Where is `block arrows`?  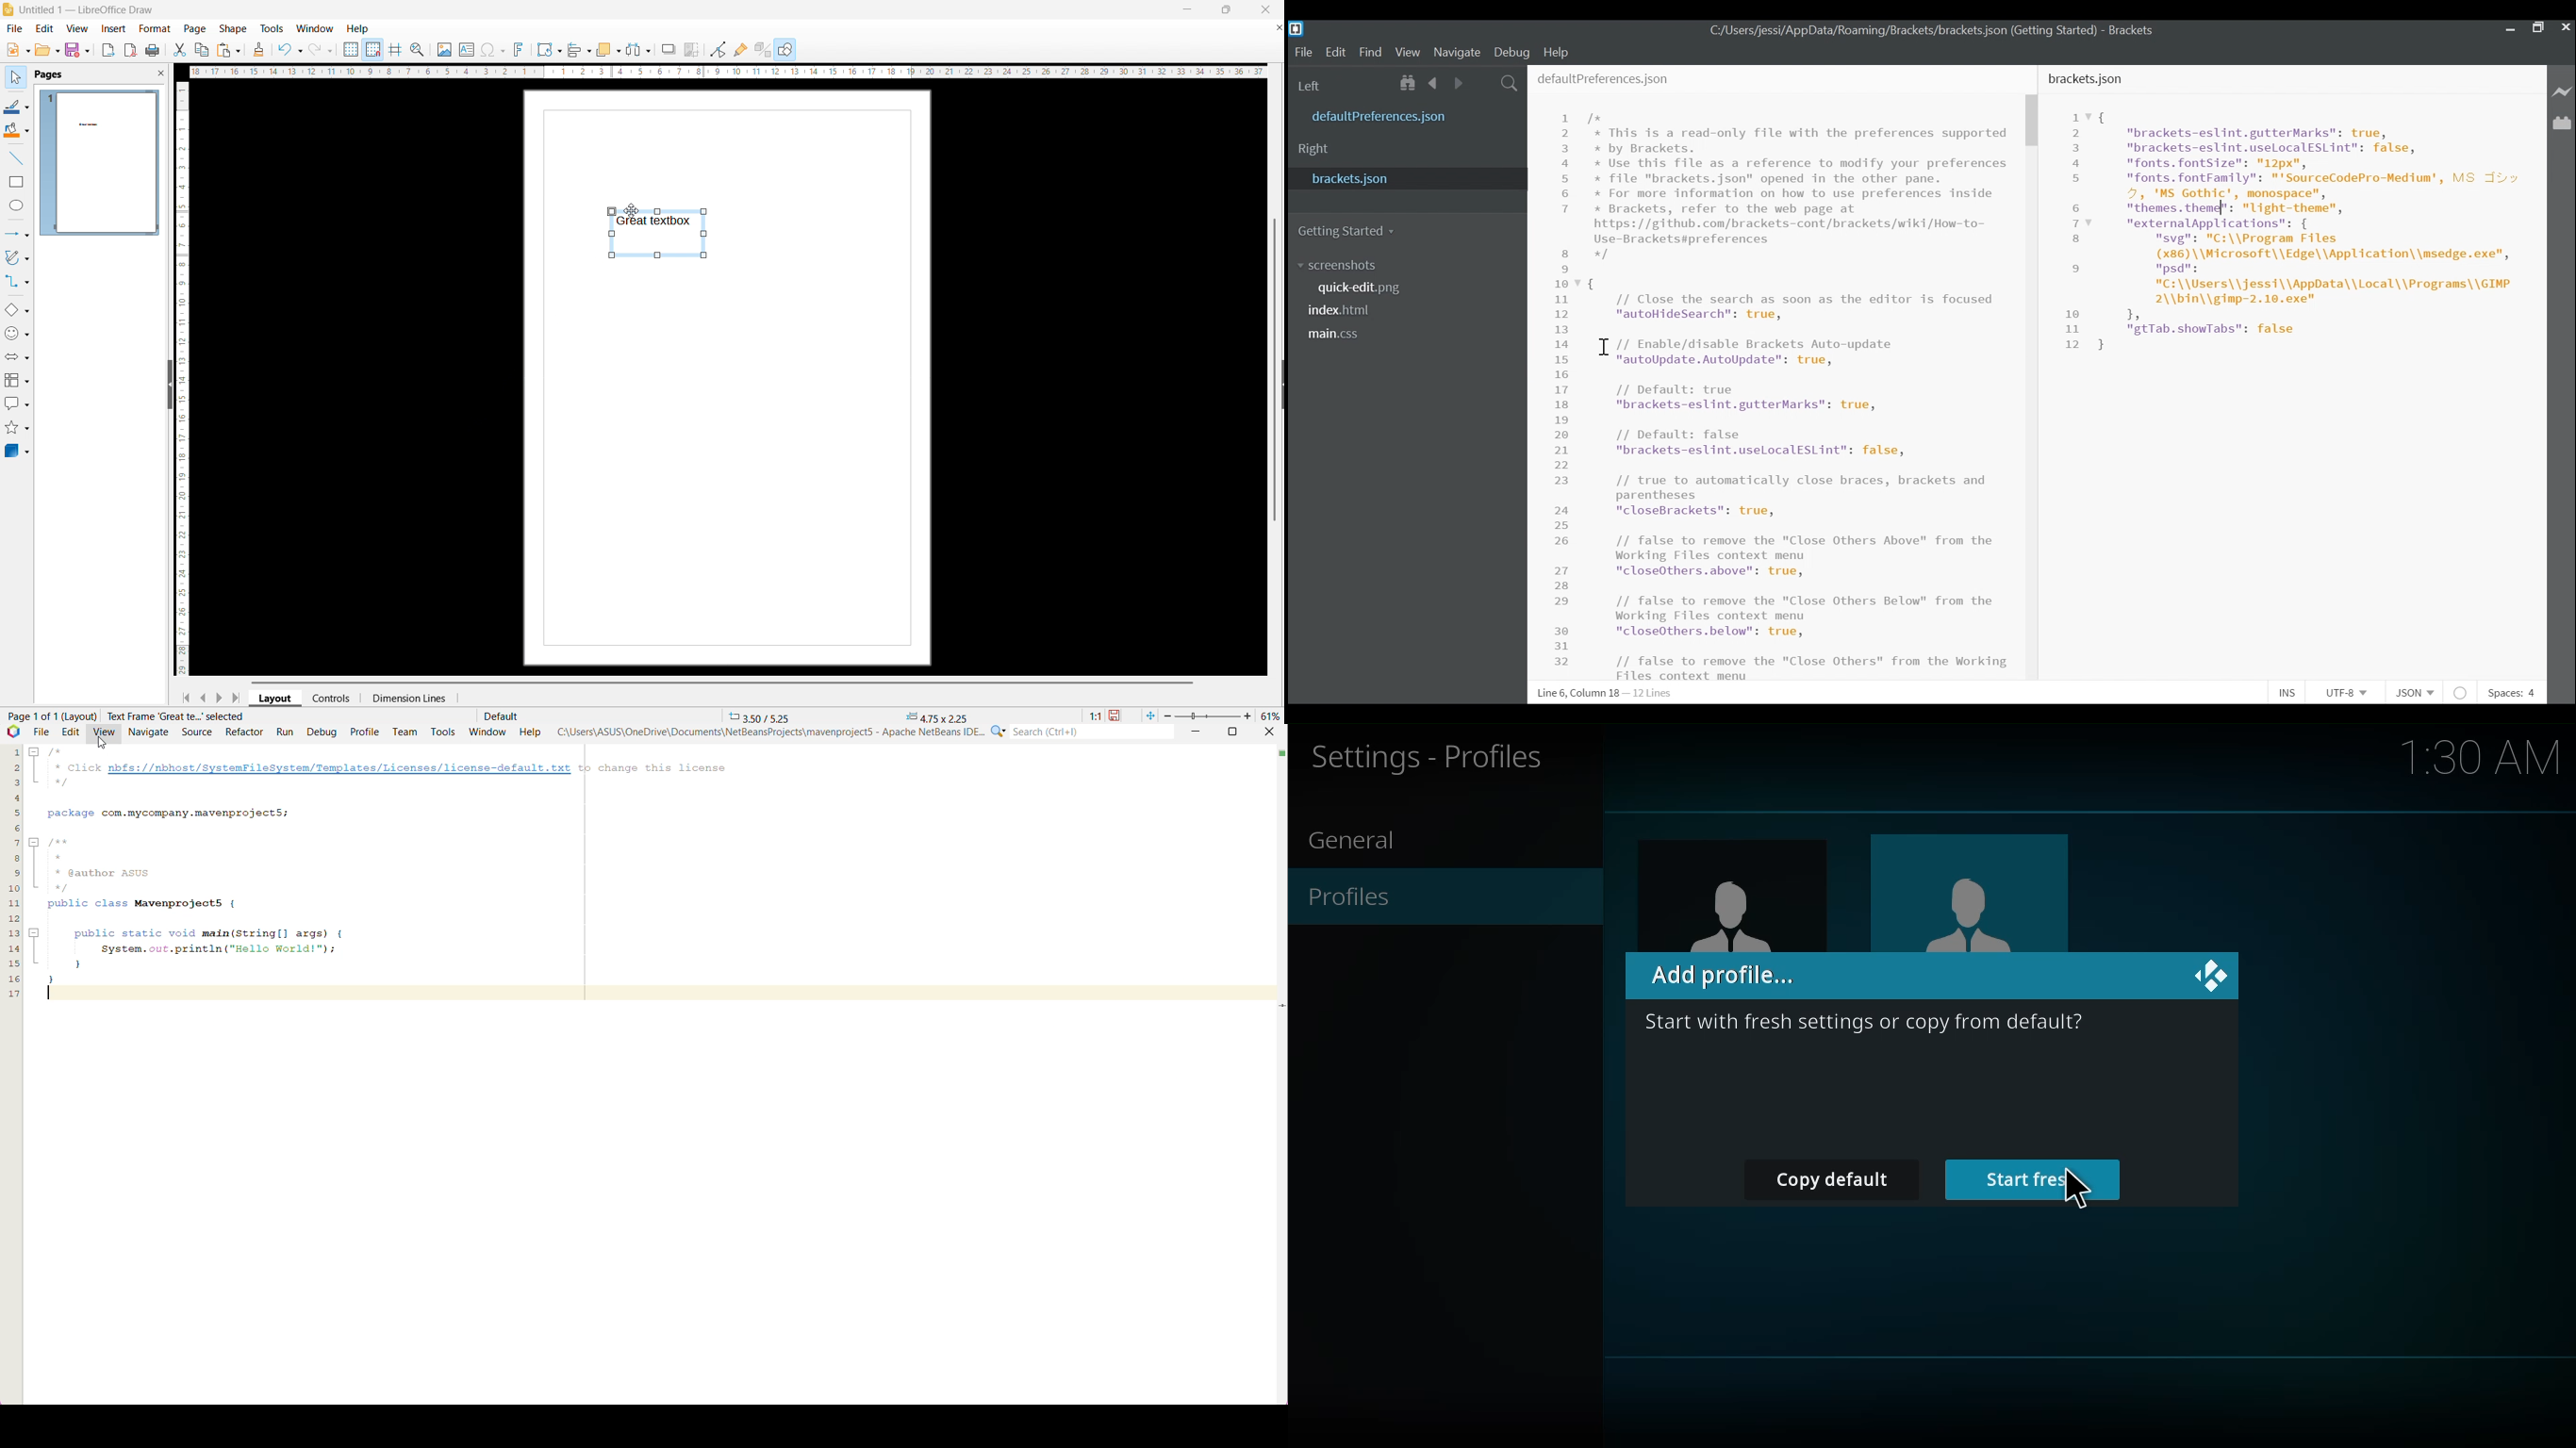 block arrows is located at coordinates (17, 357).